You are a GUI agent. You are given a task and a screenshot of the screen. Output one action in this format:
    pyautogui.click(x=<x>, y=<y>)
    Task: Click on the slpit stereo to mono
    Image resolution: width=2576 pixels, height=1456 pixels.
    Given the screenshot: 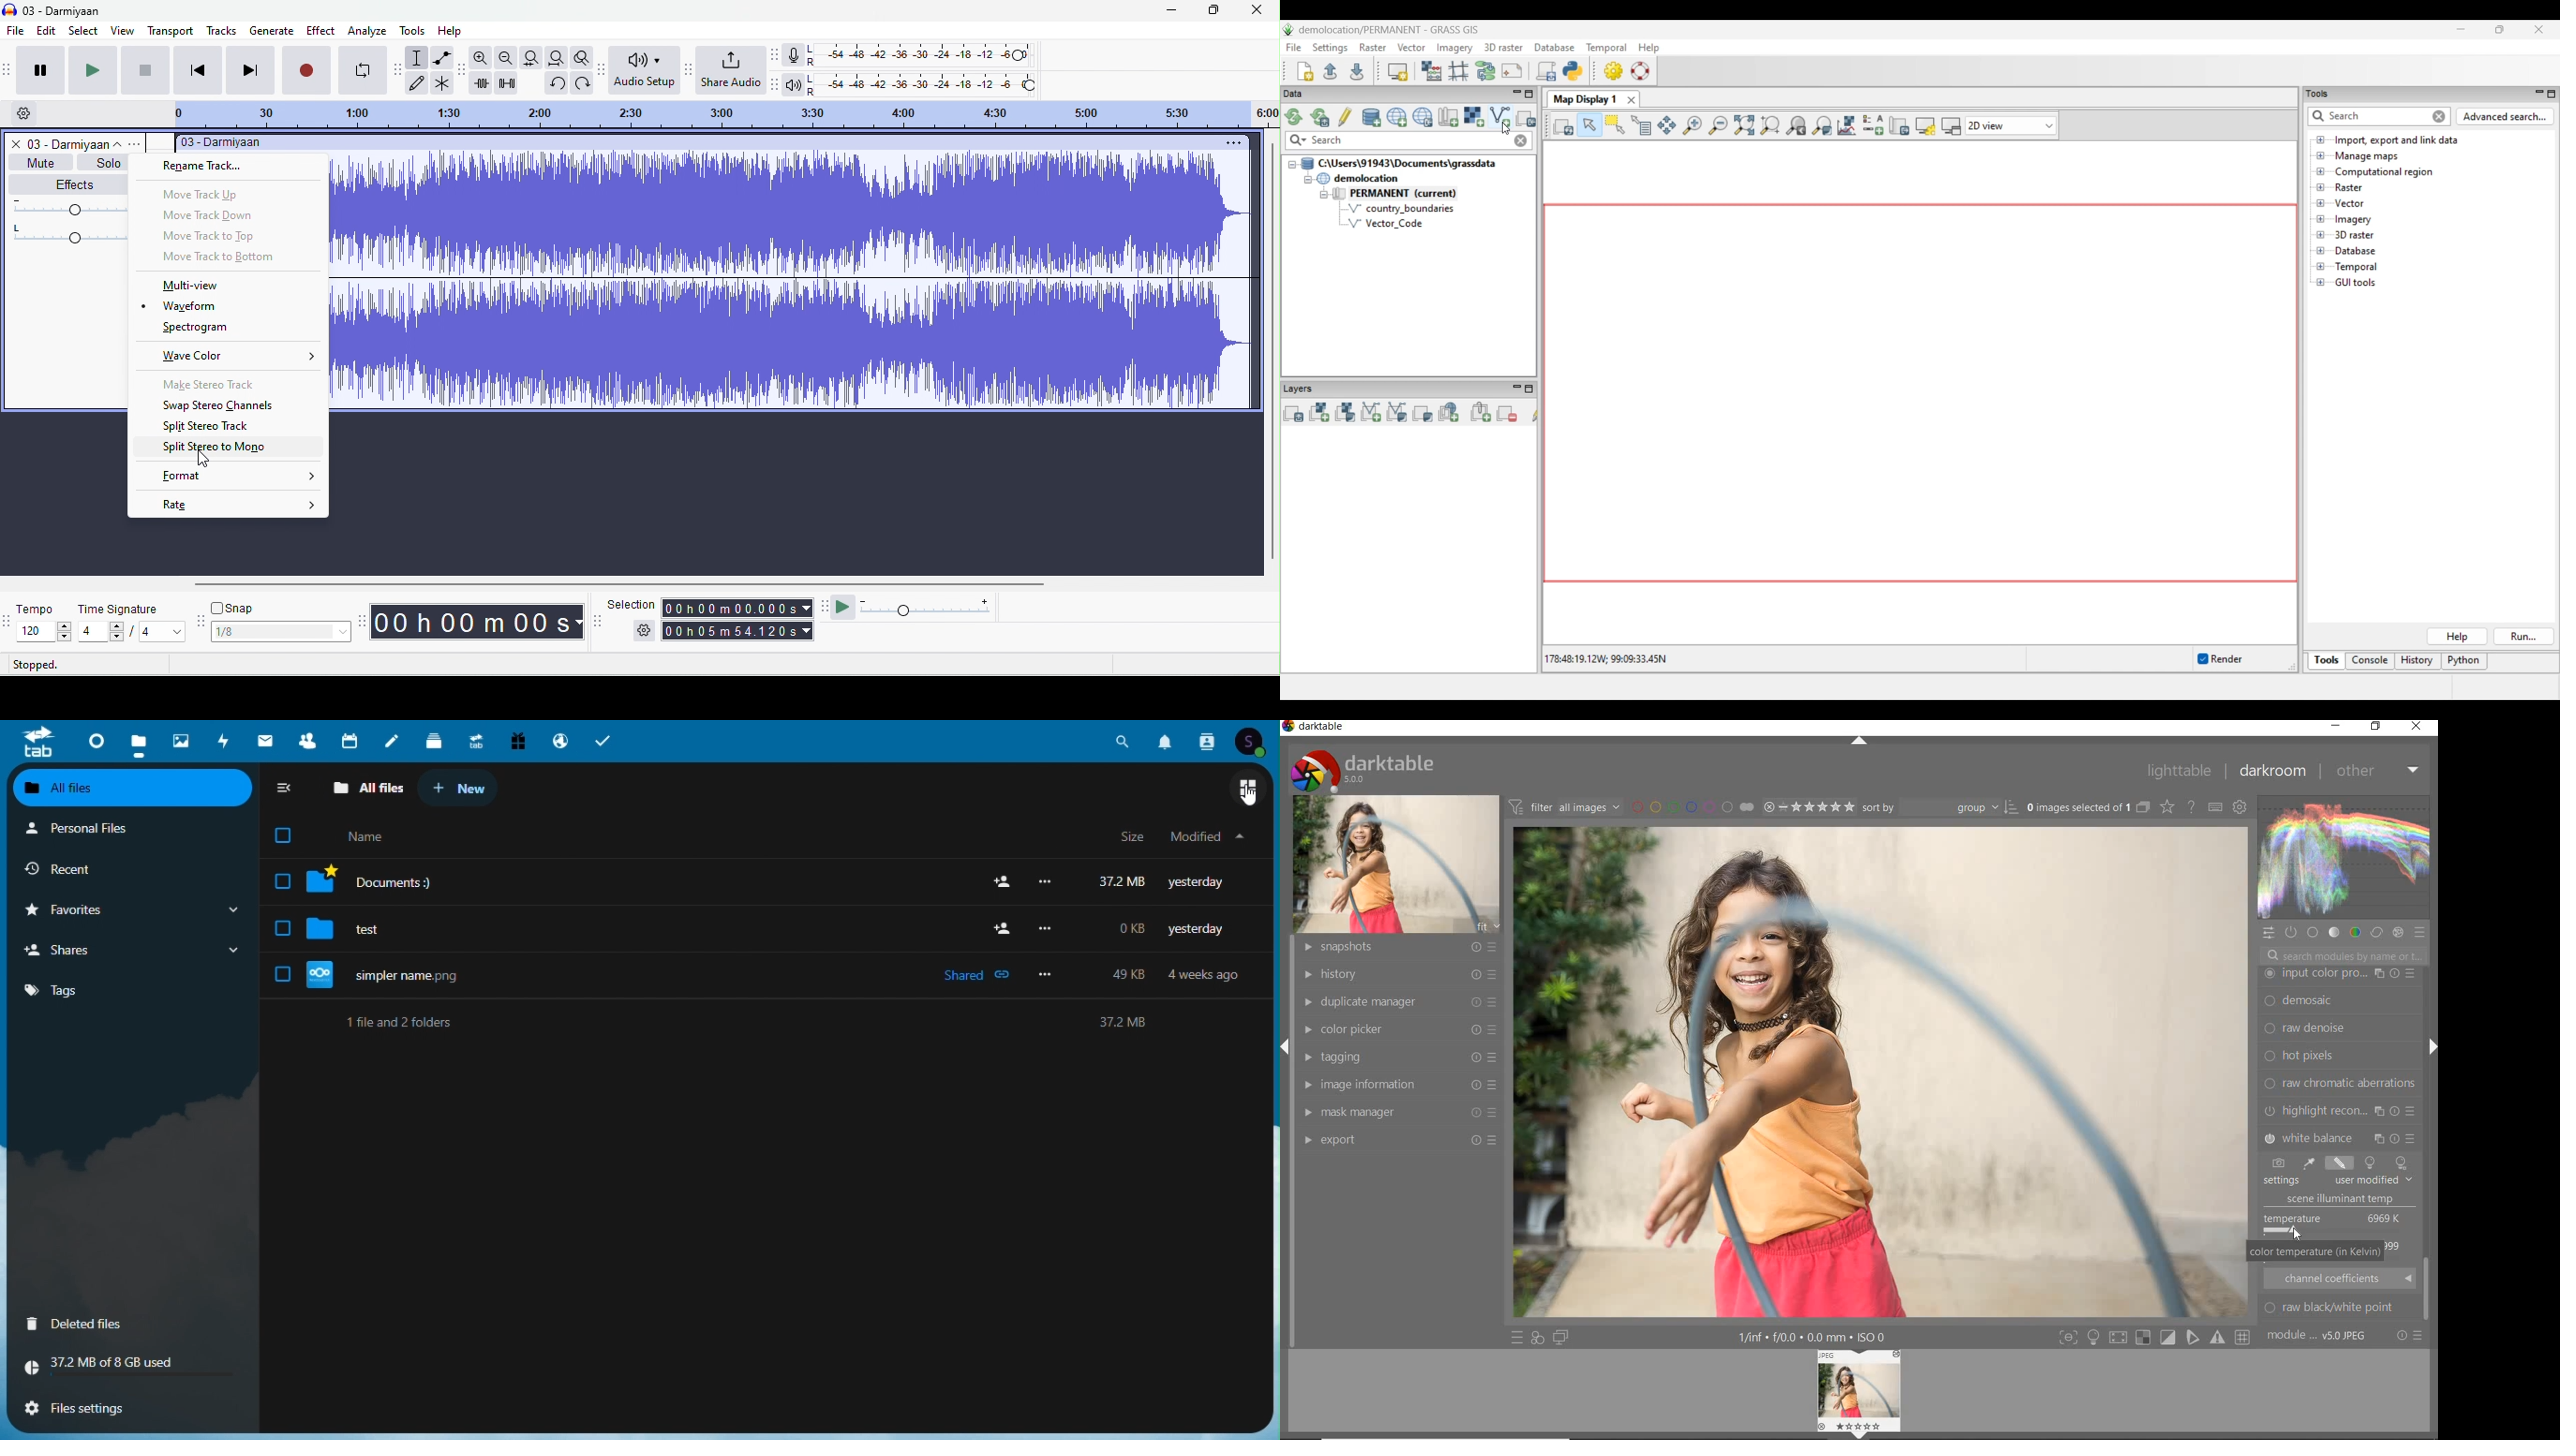 What is the action you would take?
    pyautogui.click(x=219, y=447)
    